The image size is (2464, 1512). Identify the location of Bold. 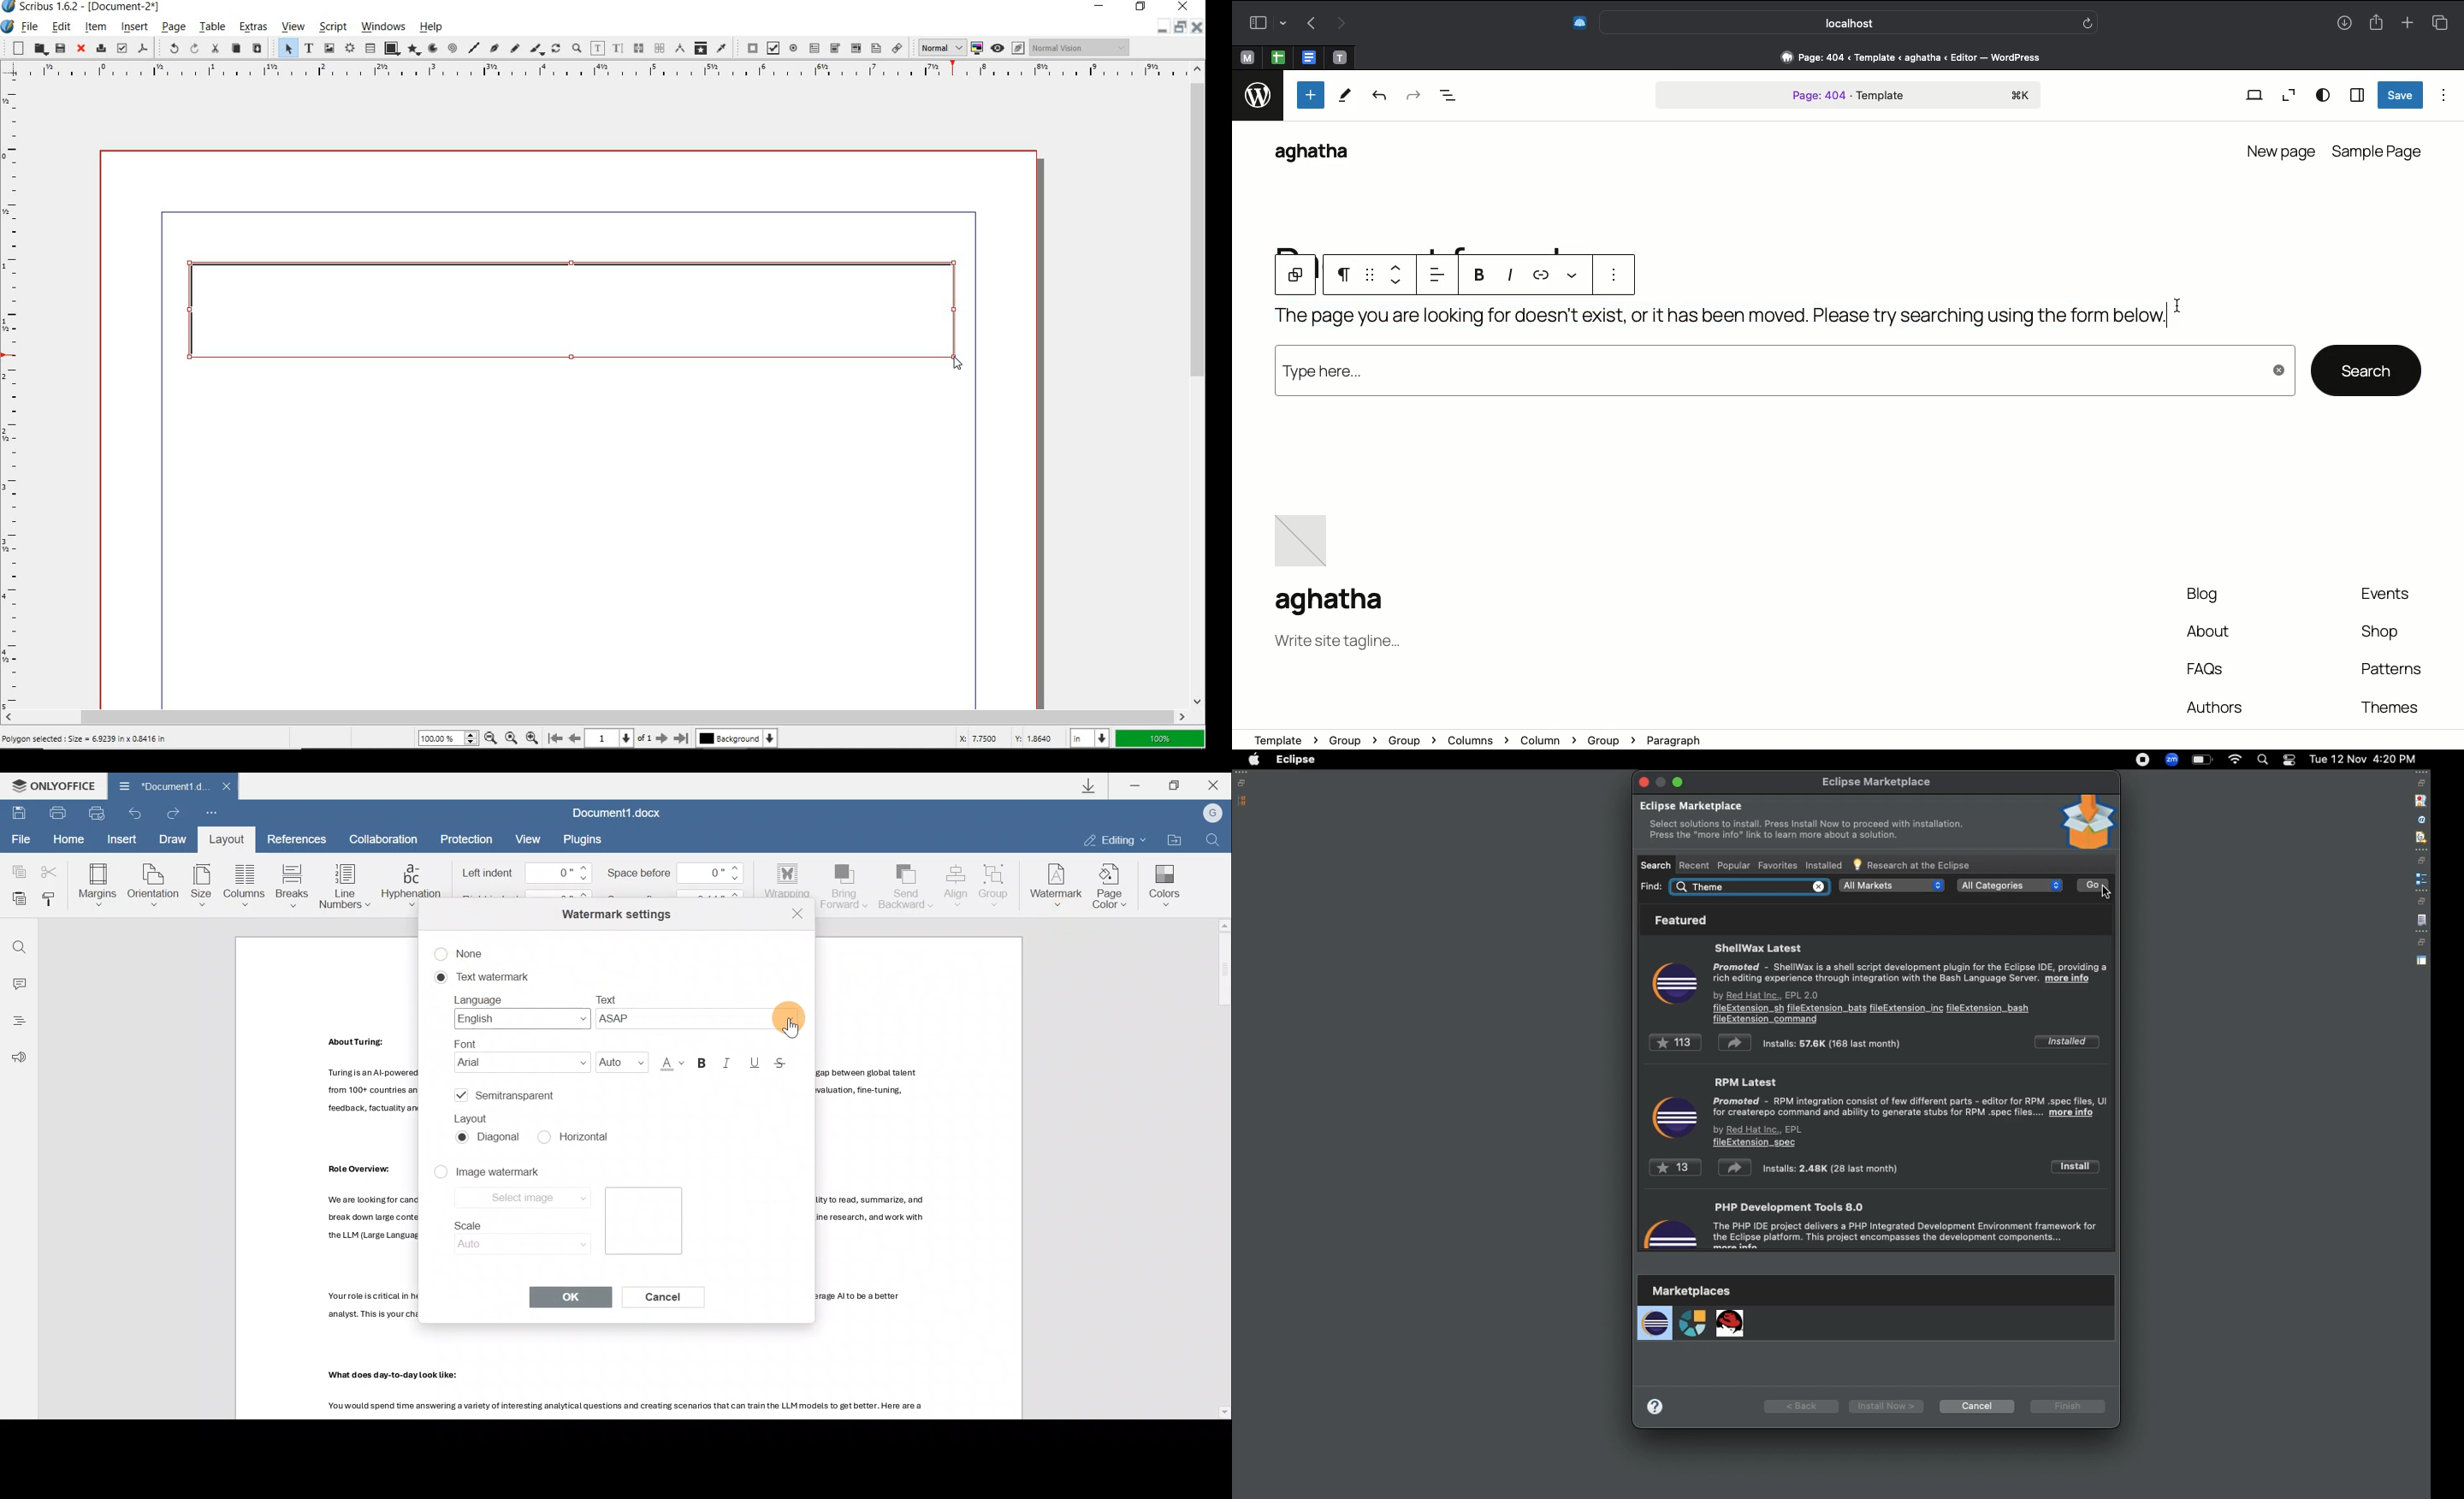
(1479, 278).